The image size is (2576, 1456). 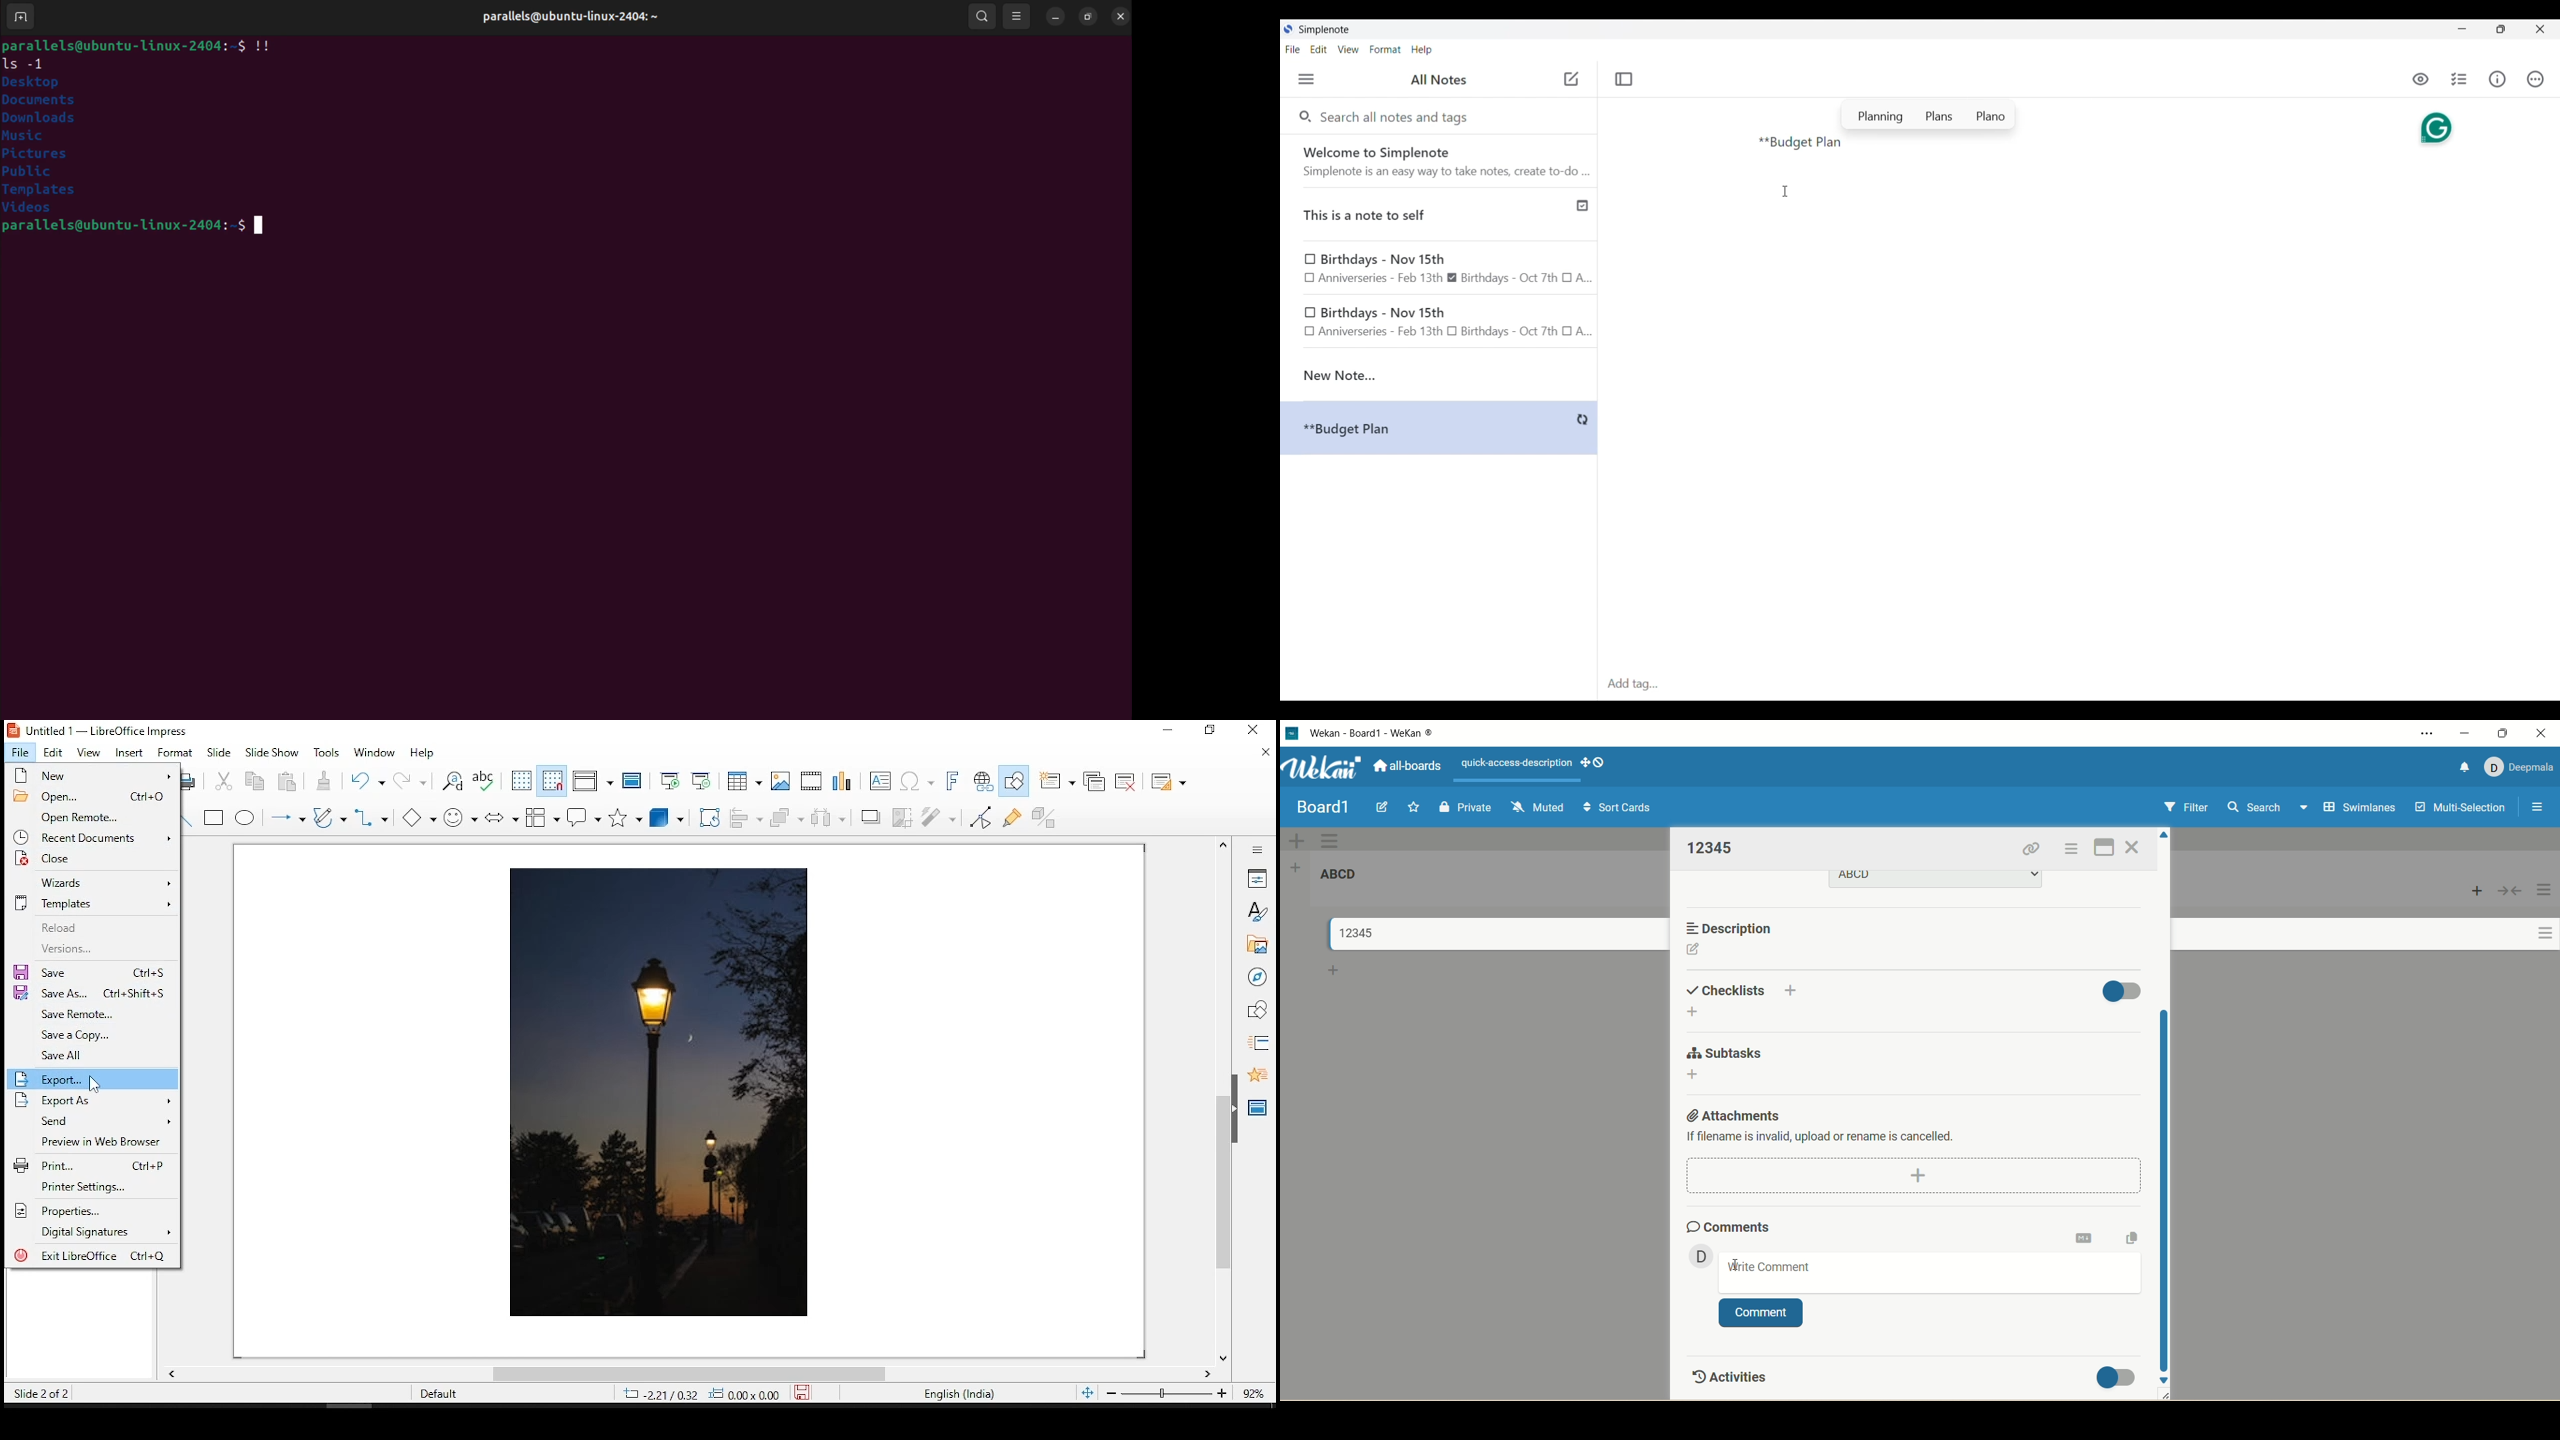 I want to click on image, so click(x=646, y=1093).